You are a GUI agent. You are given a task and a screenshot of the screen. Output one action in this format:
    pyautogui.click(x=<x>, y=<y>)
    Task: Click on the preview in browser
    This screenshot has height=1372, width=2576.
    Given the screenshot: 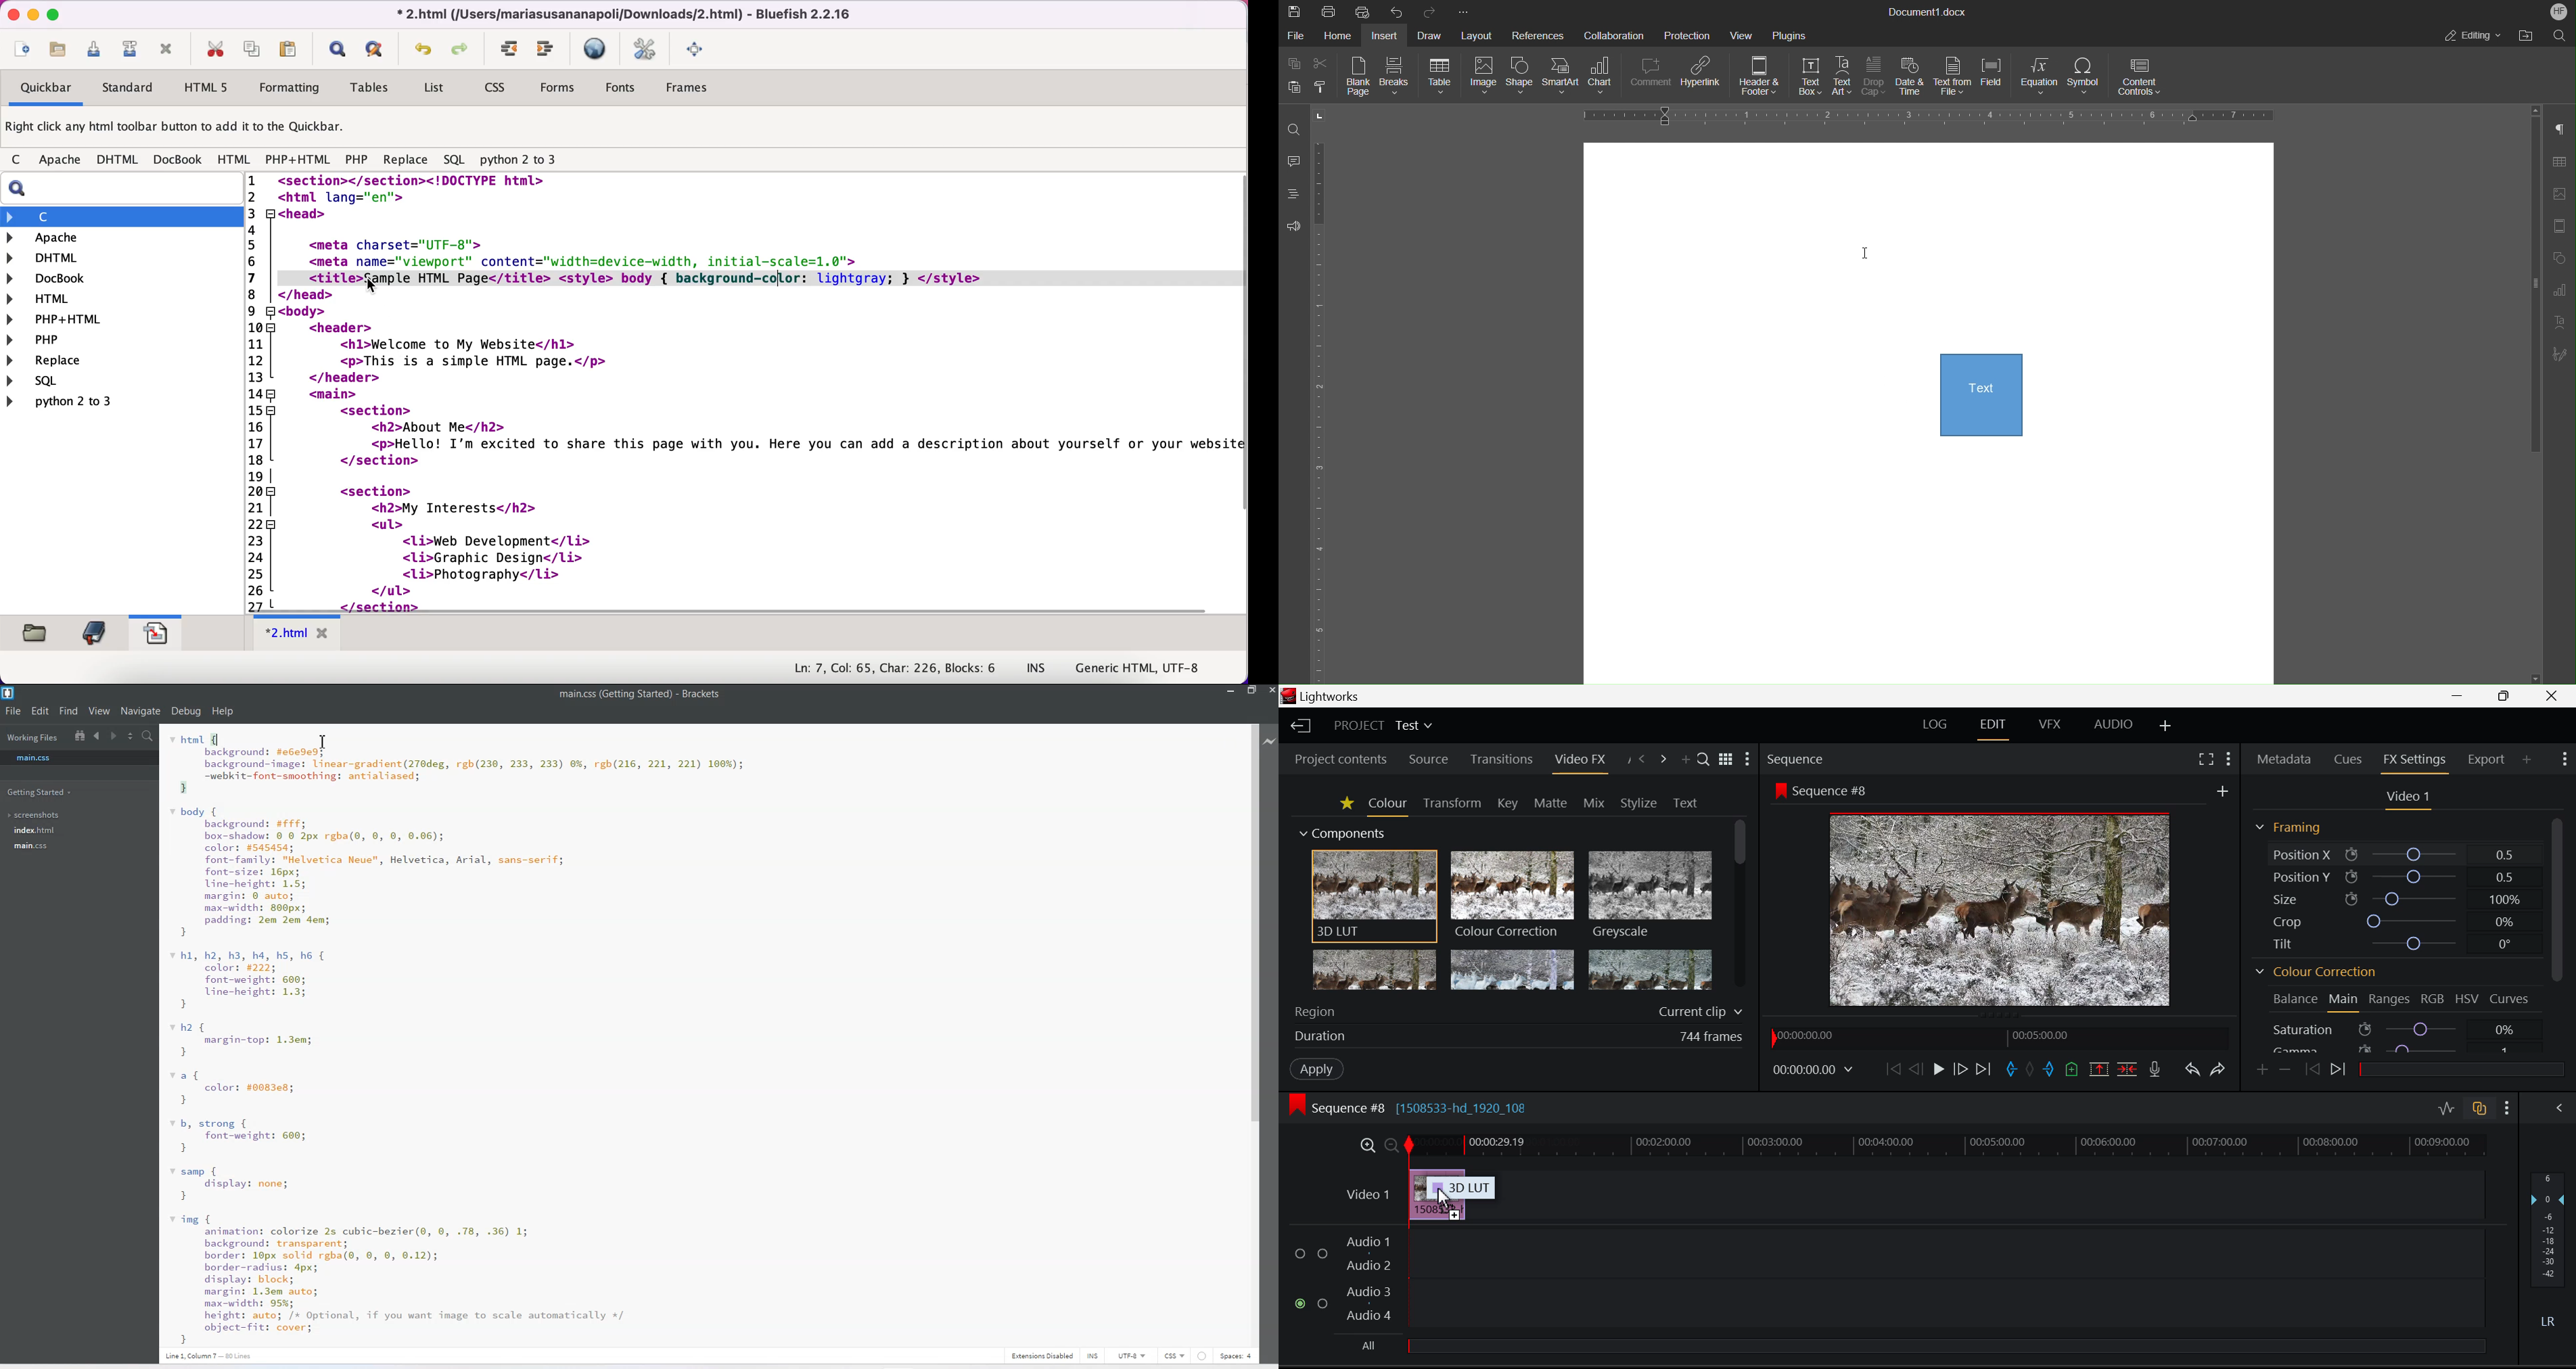 What is the action you would take?
    pyautogui.click(x=597, y=49)
    